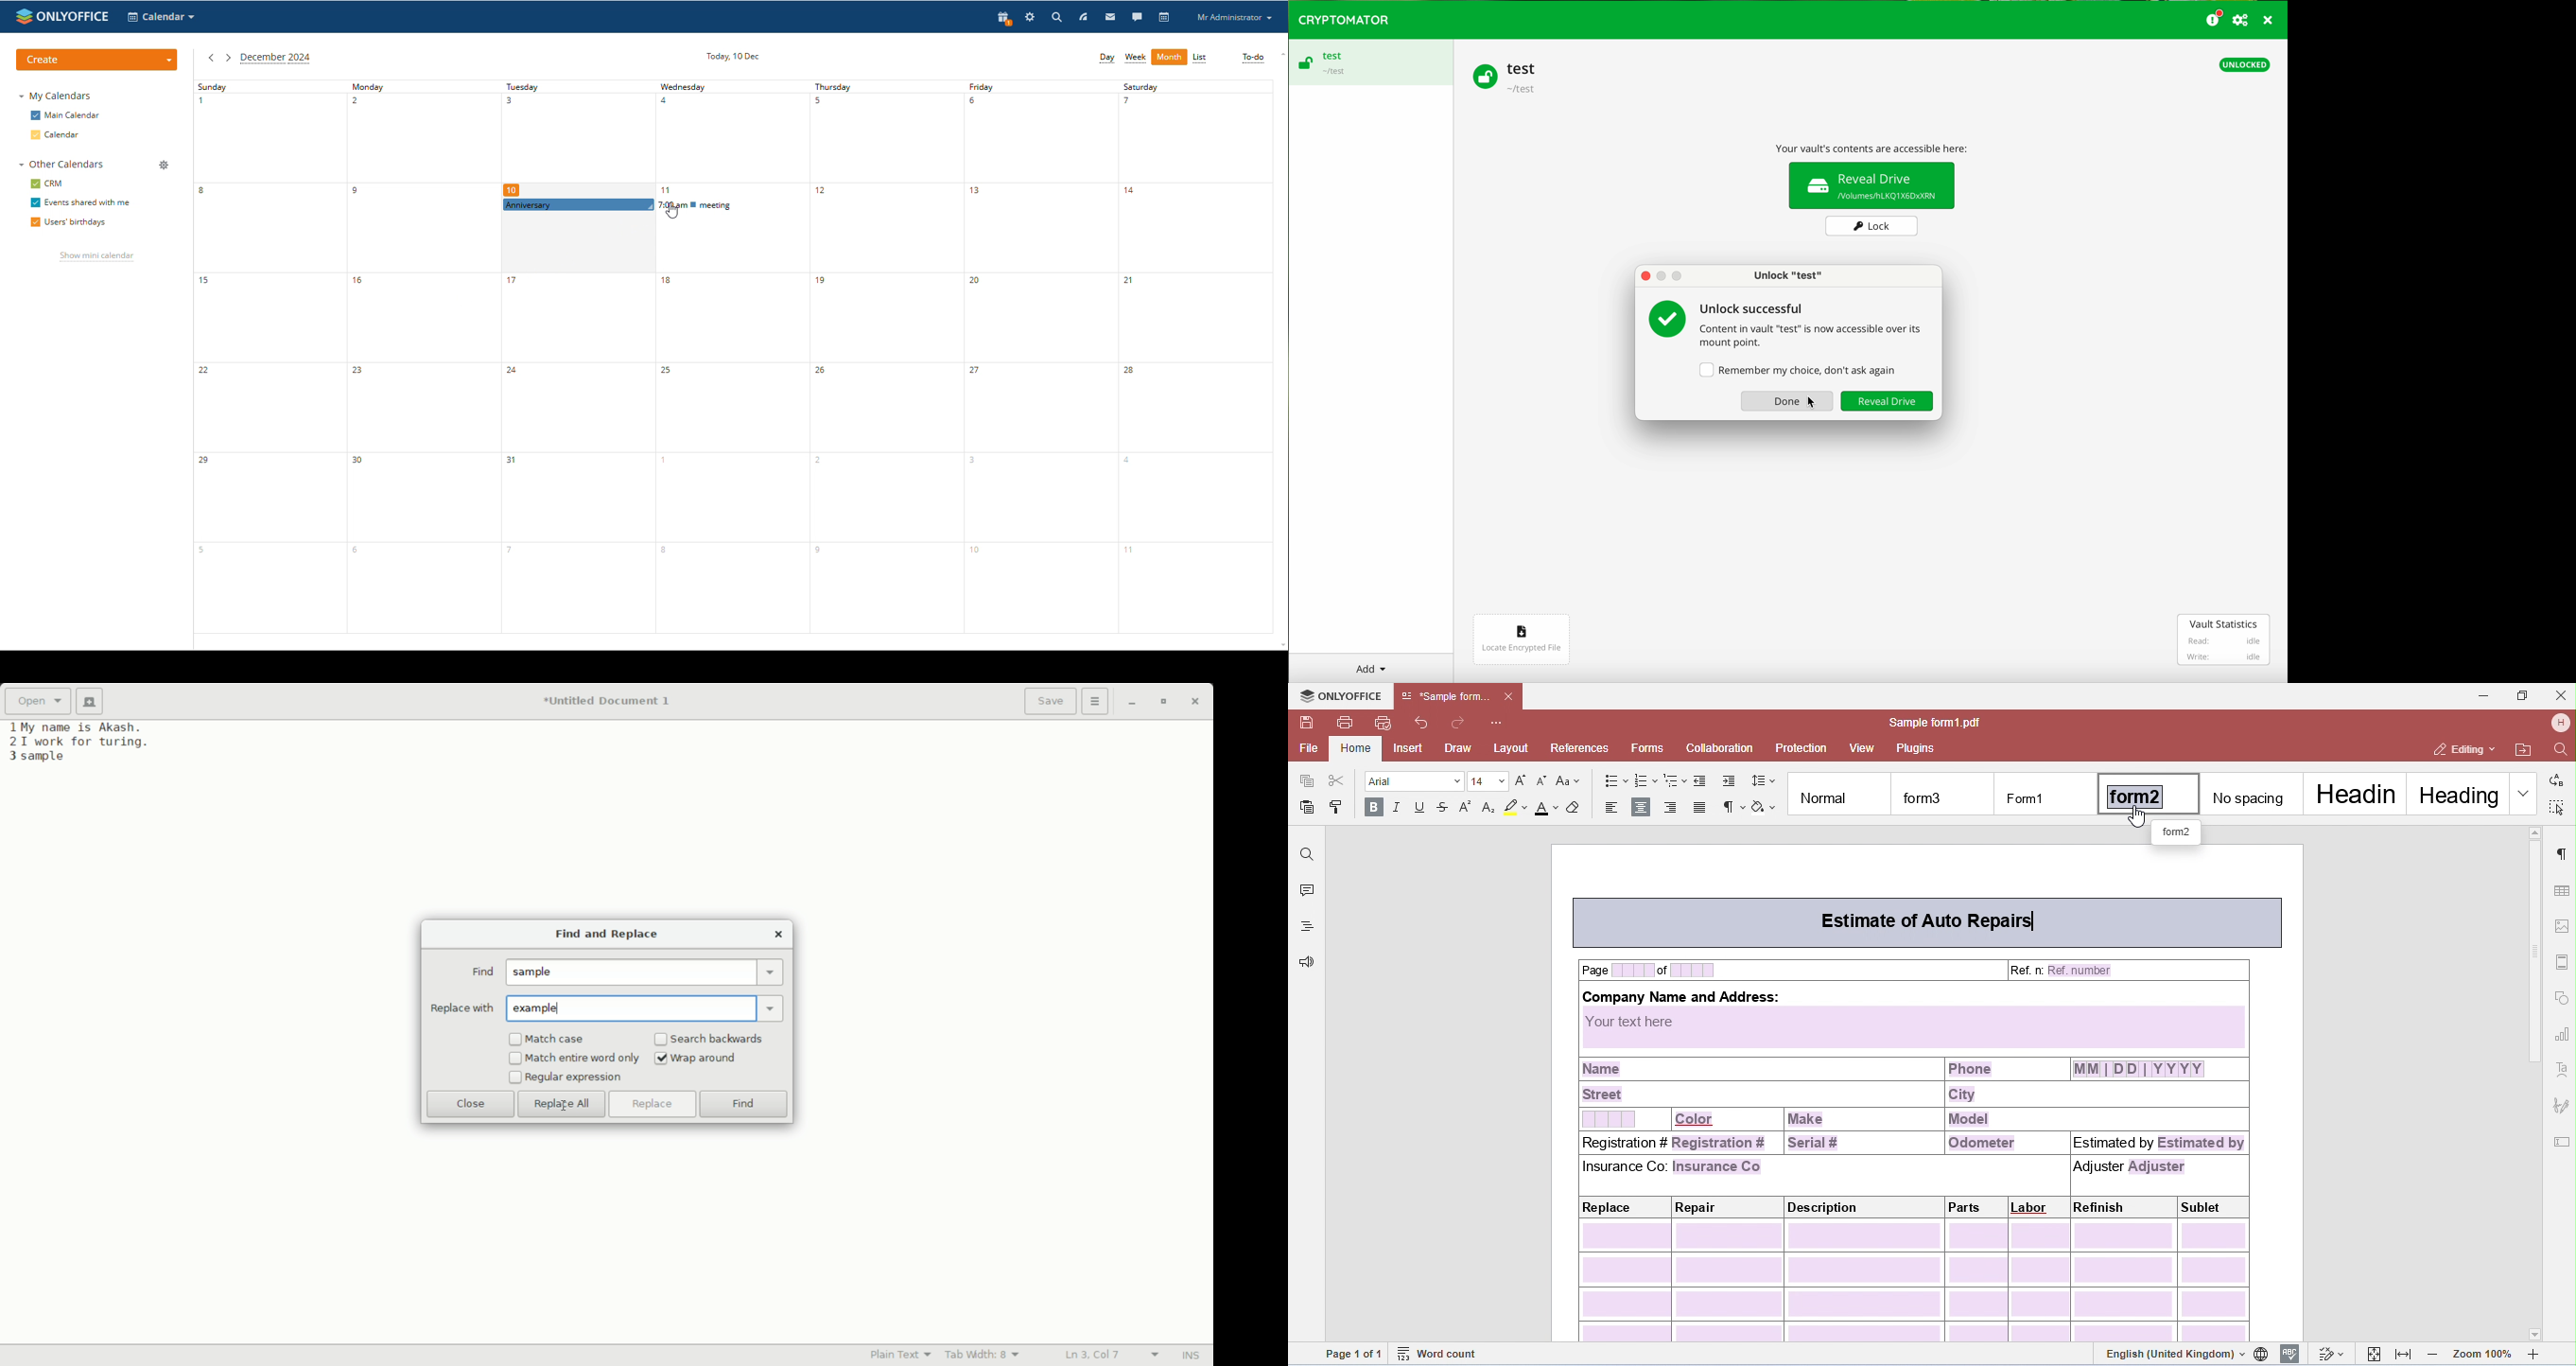 The height and width of the screenshot is (1372, 2576). I want to click on INS, so click(1190, 1356).